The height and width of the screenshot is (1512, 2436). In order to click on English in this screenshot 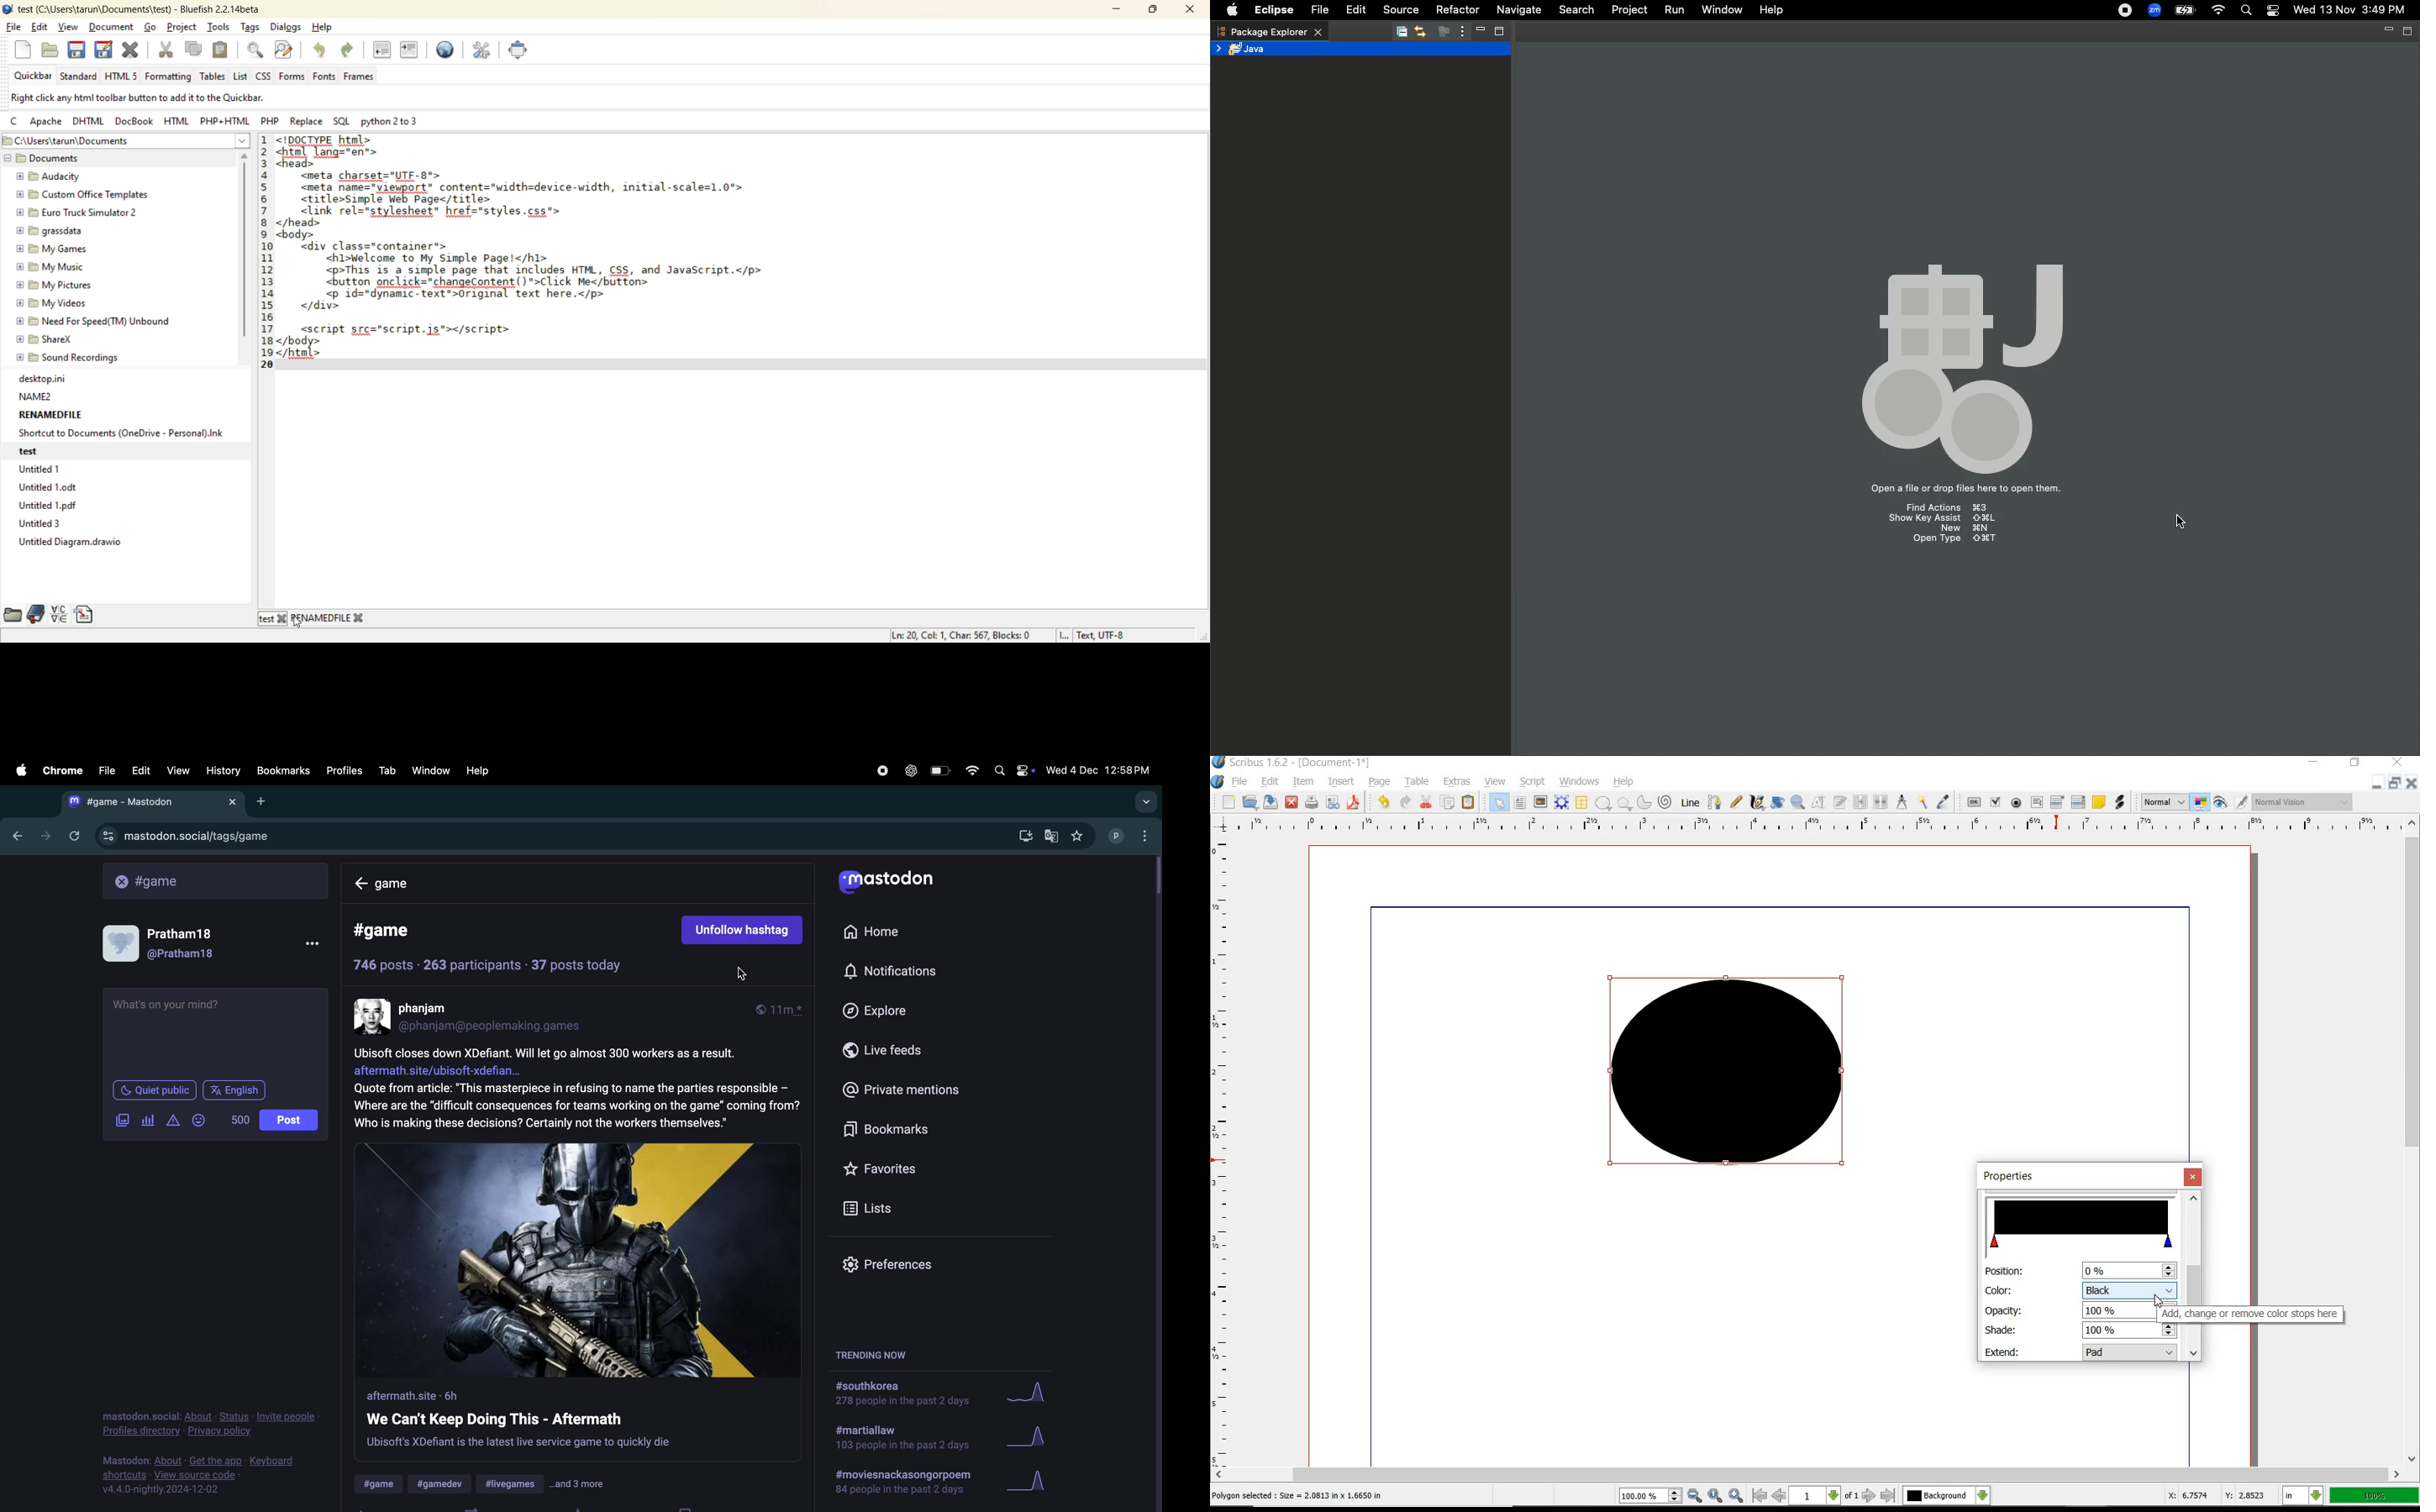, I will do `click(235, 1089)`.